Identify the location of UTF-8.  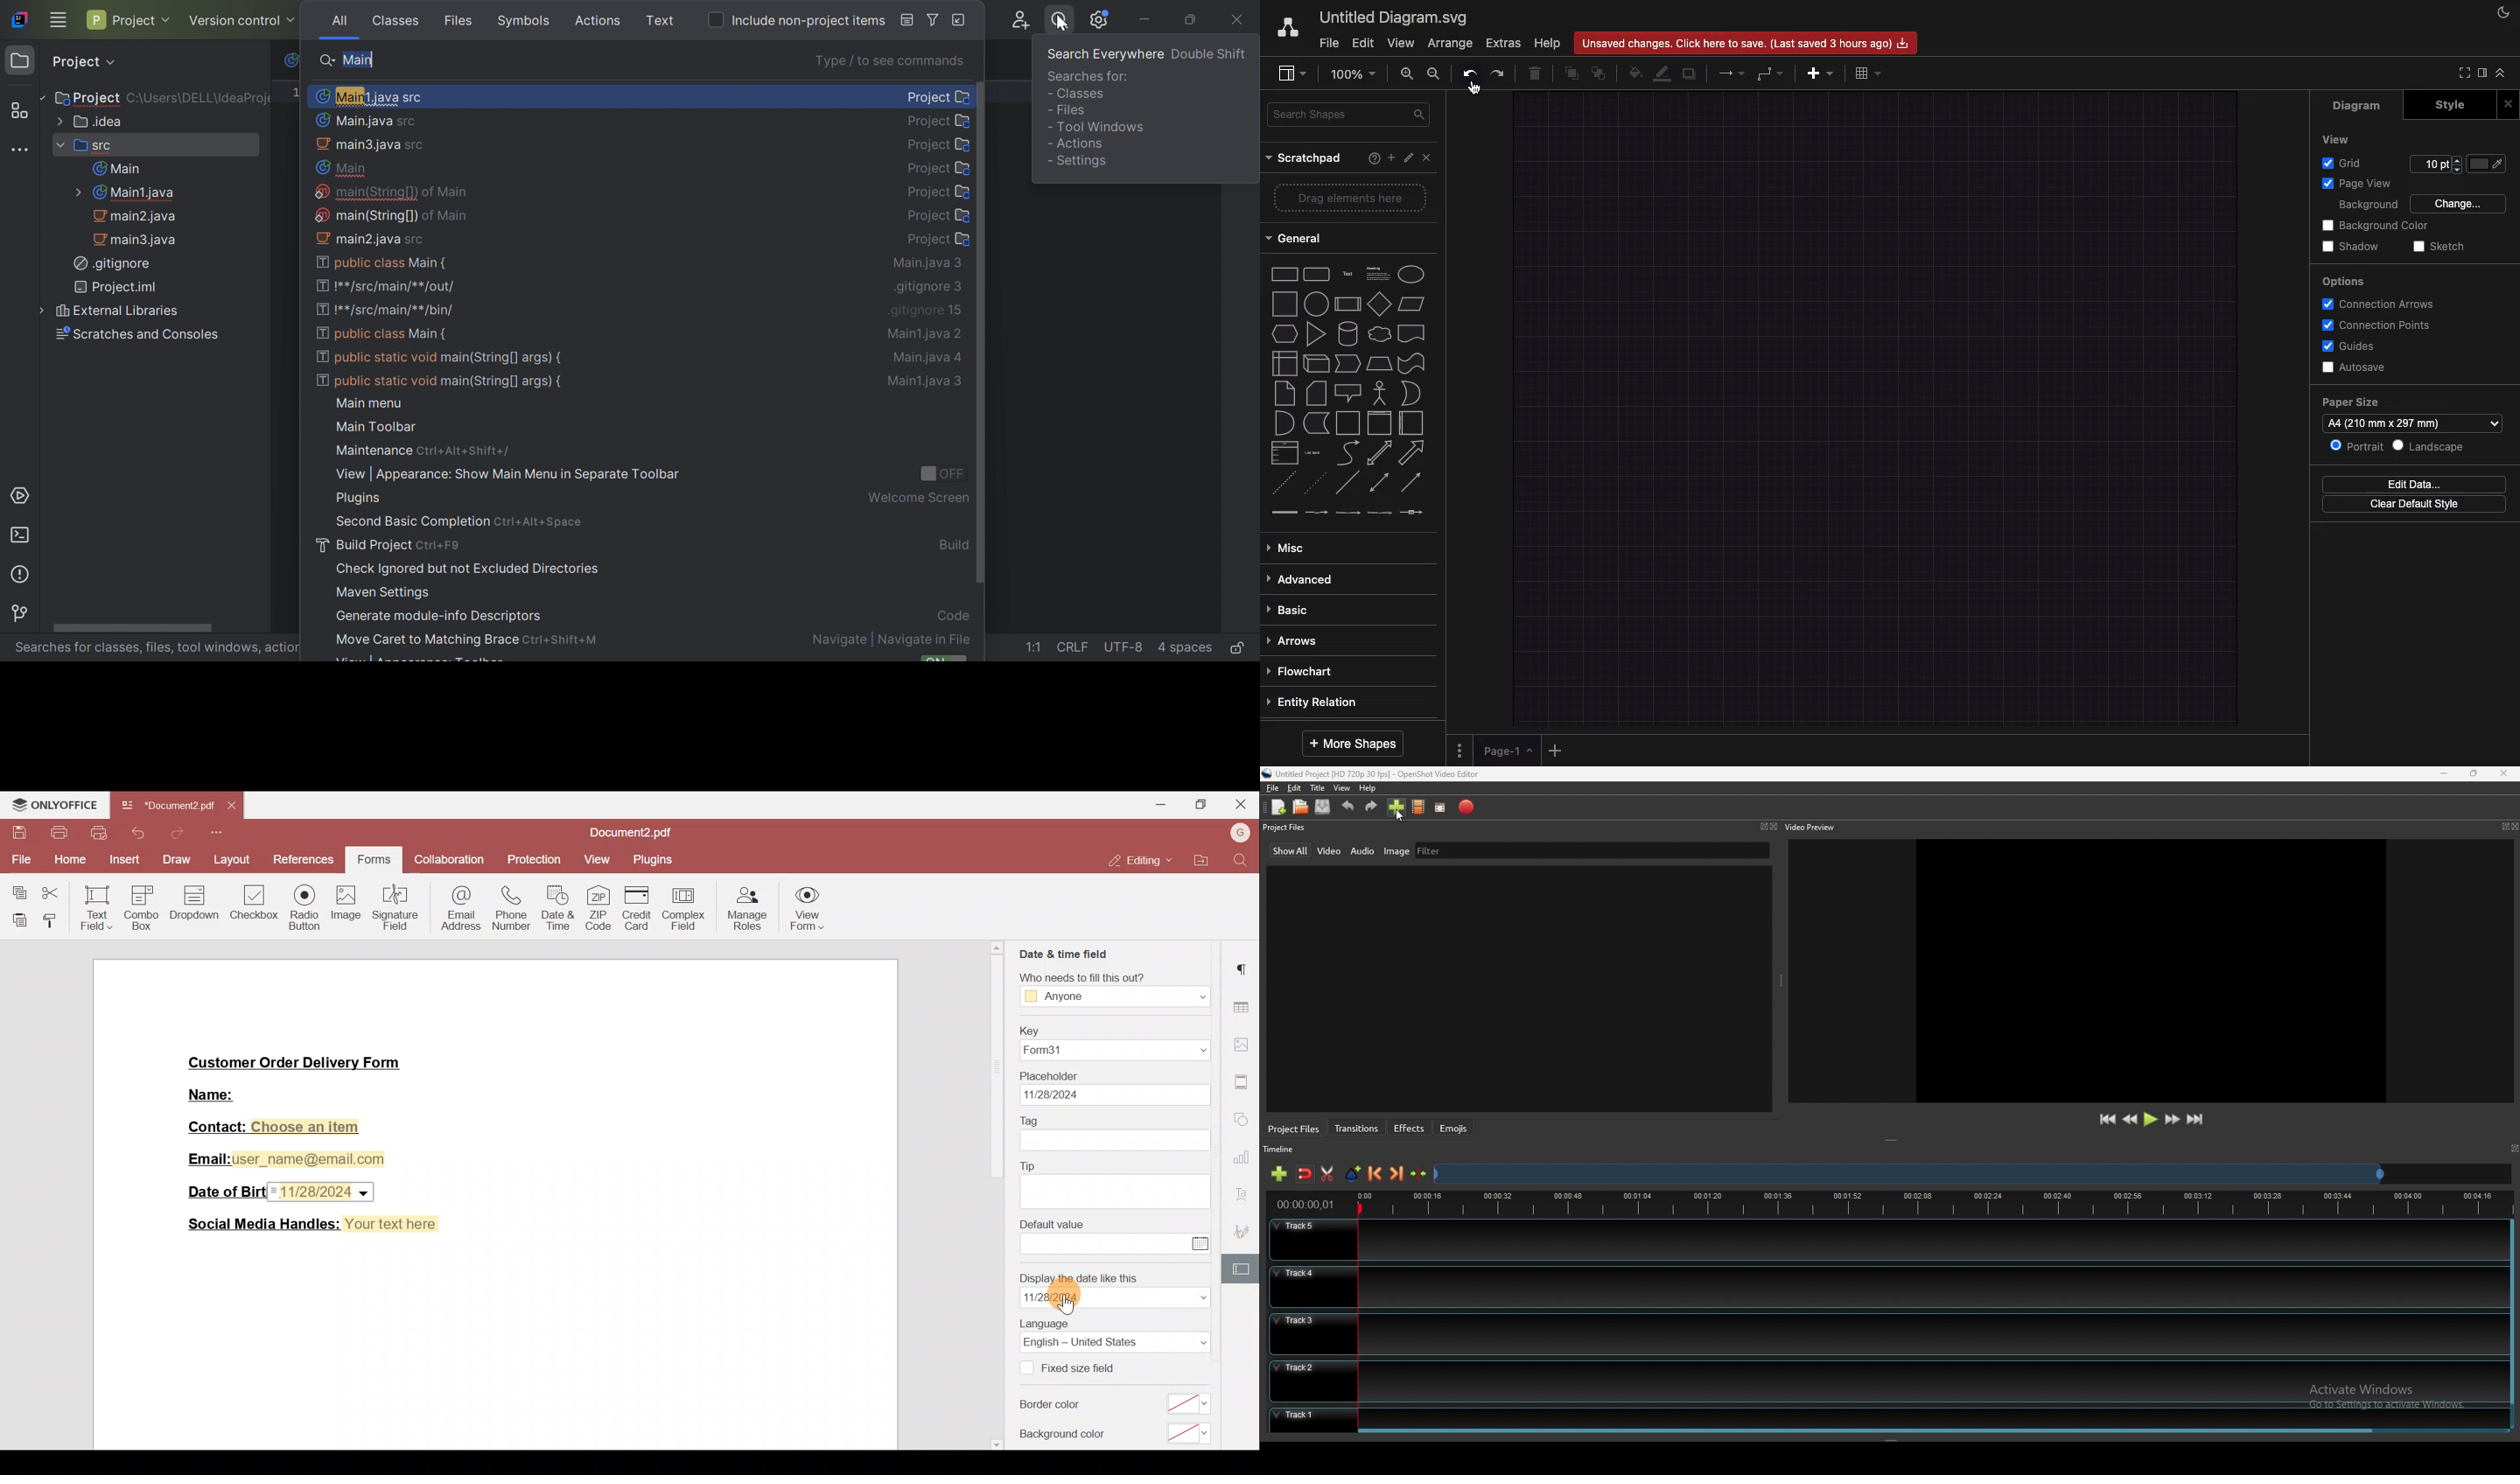
(1125, 650).